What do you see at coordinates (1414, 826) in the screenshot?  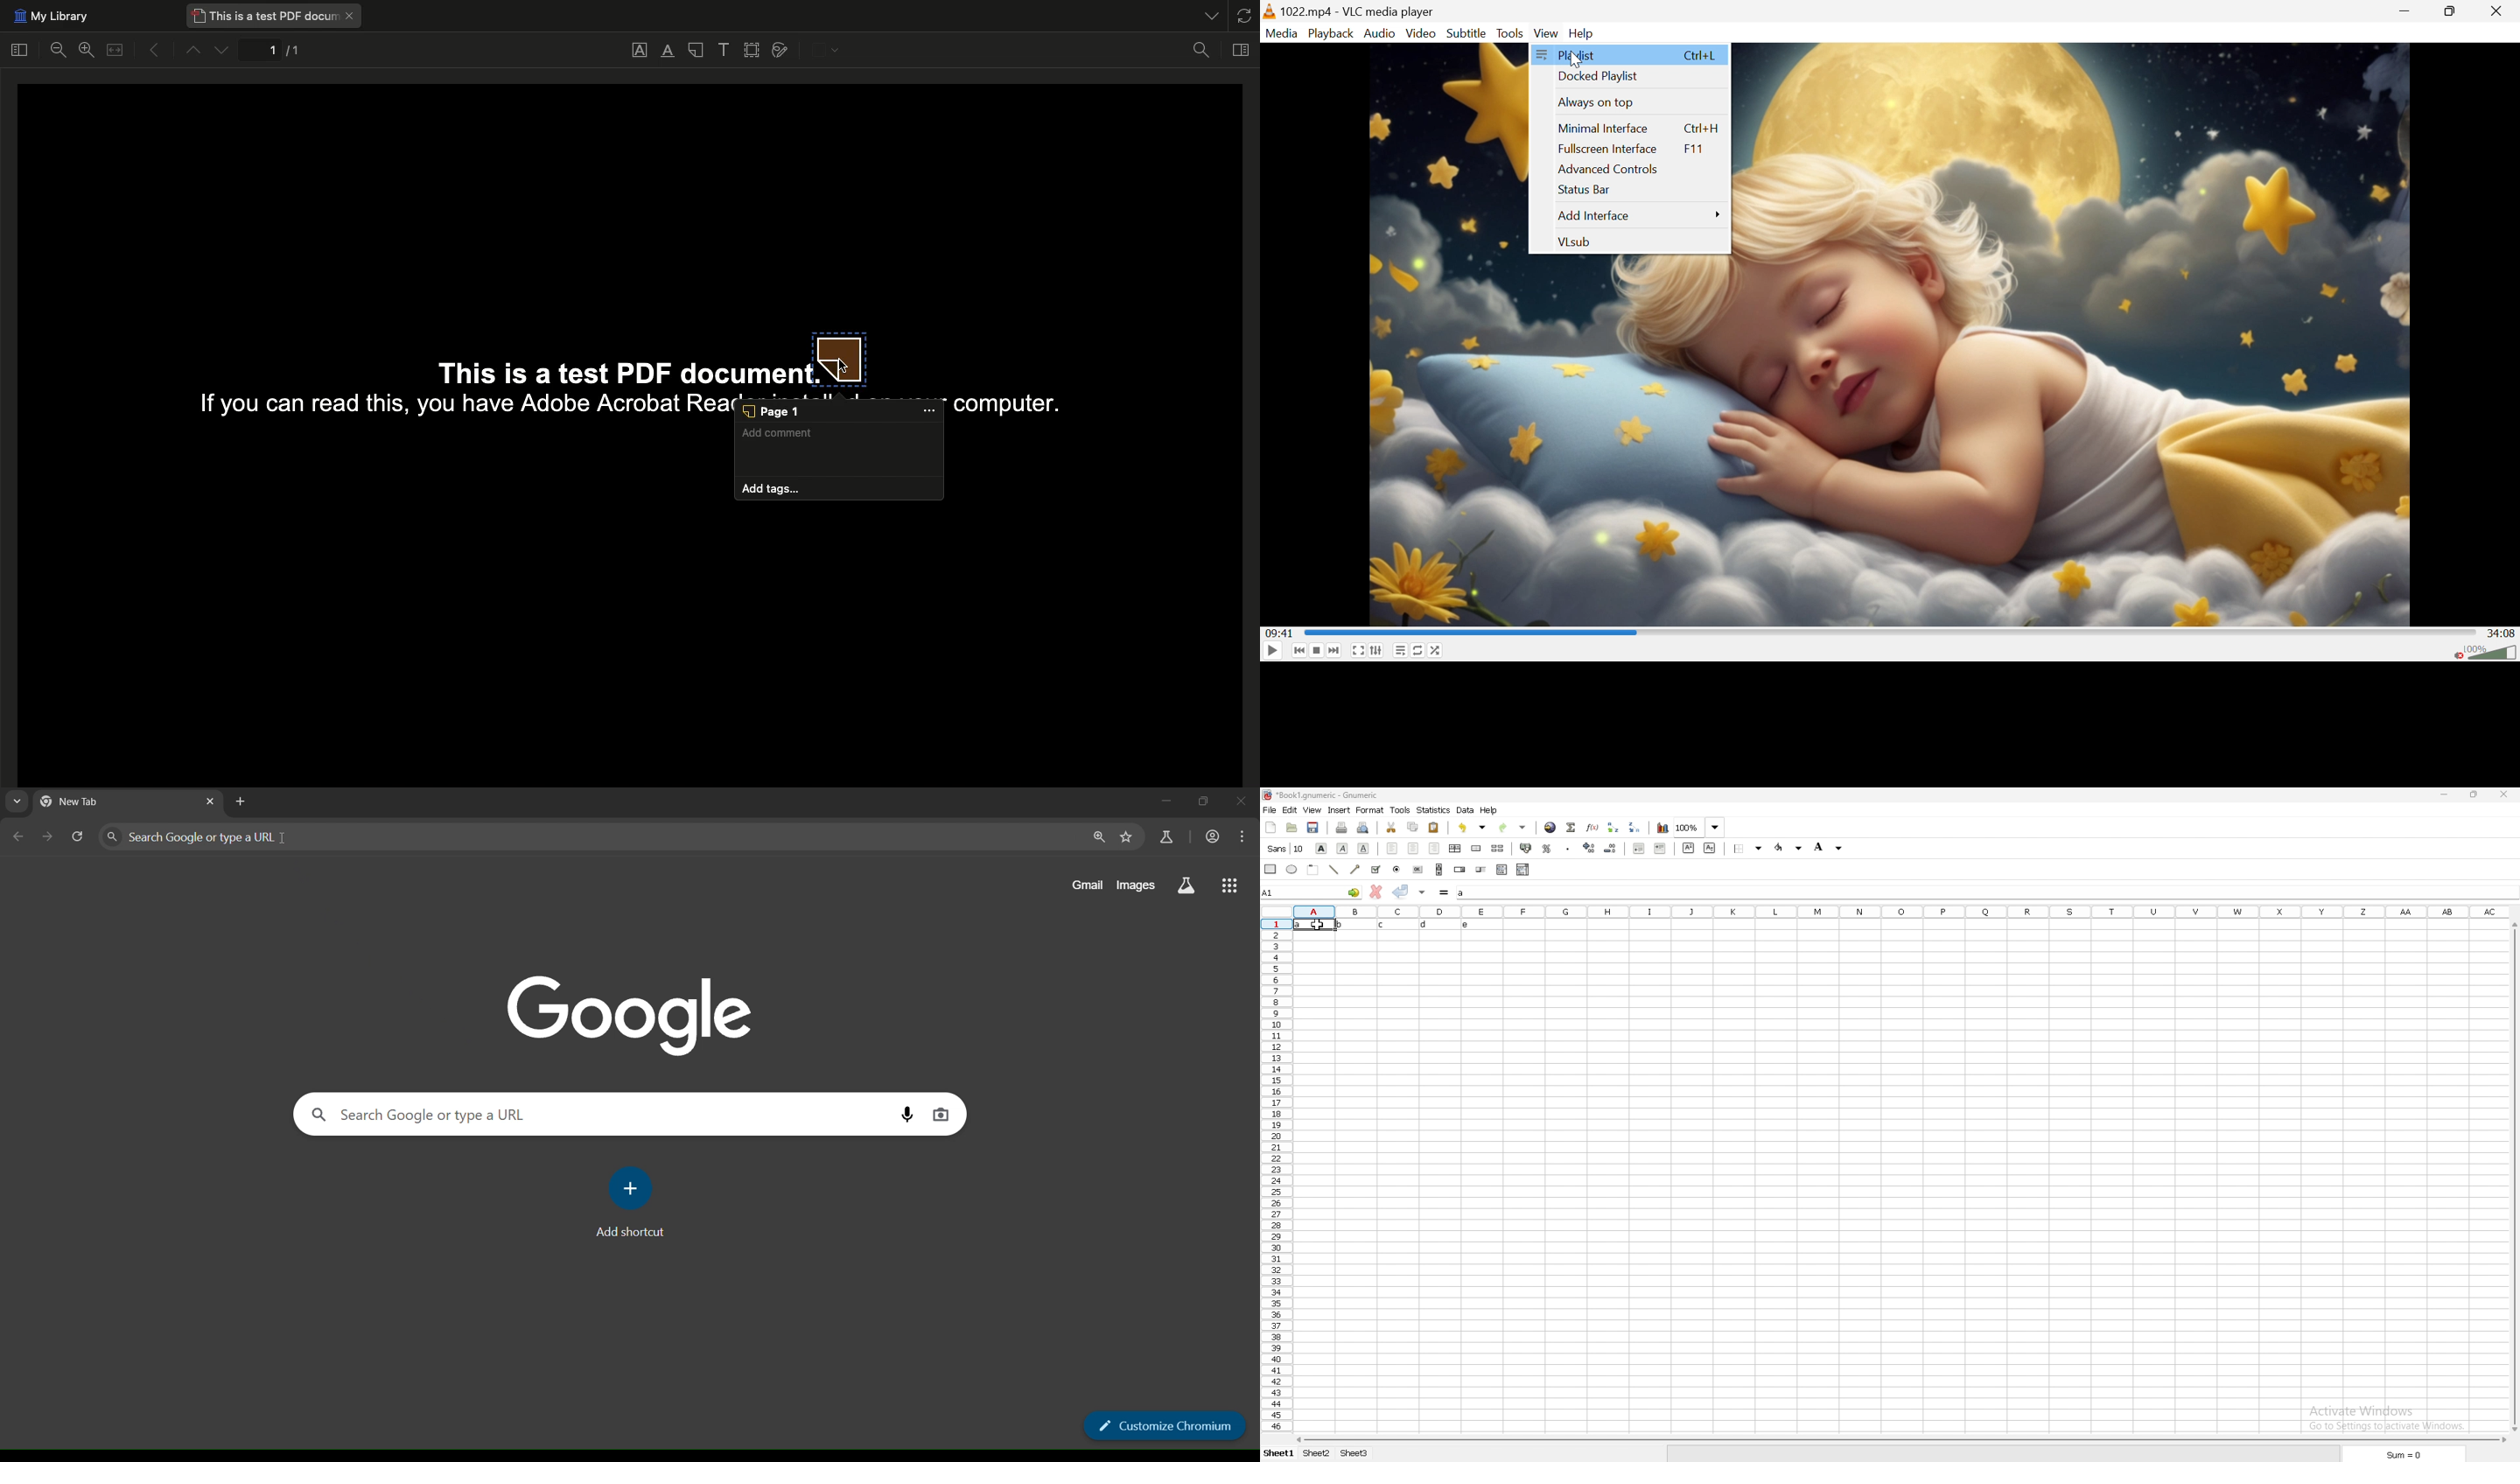 I see `copy` at bounding box center [1414, 826].